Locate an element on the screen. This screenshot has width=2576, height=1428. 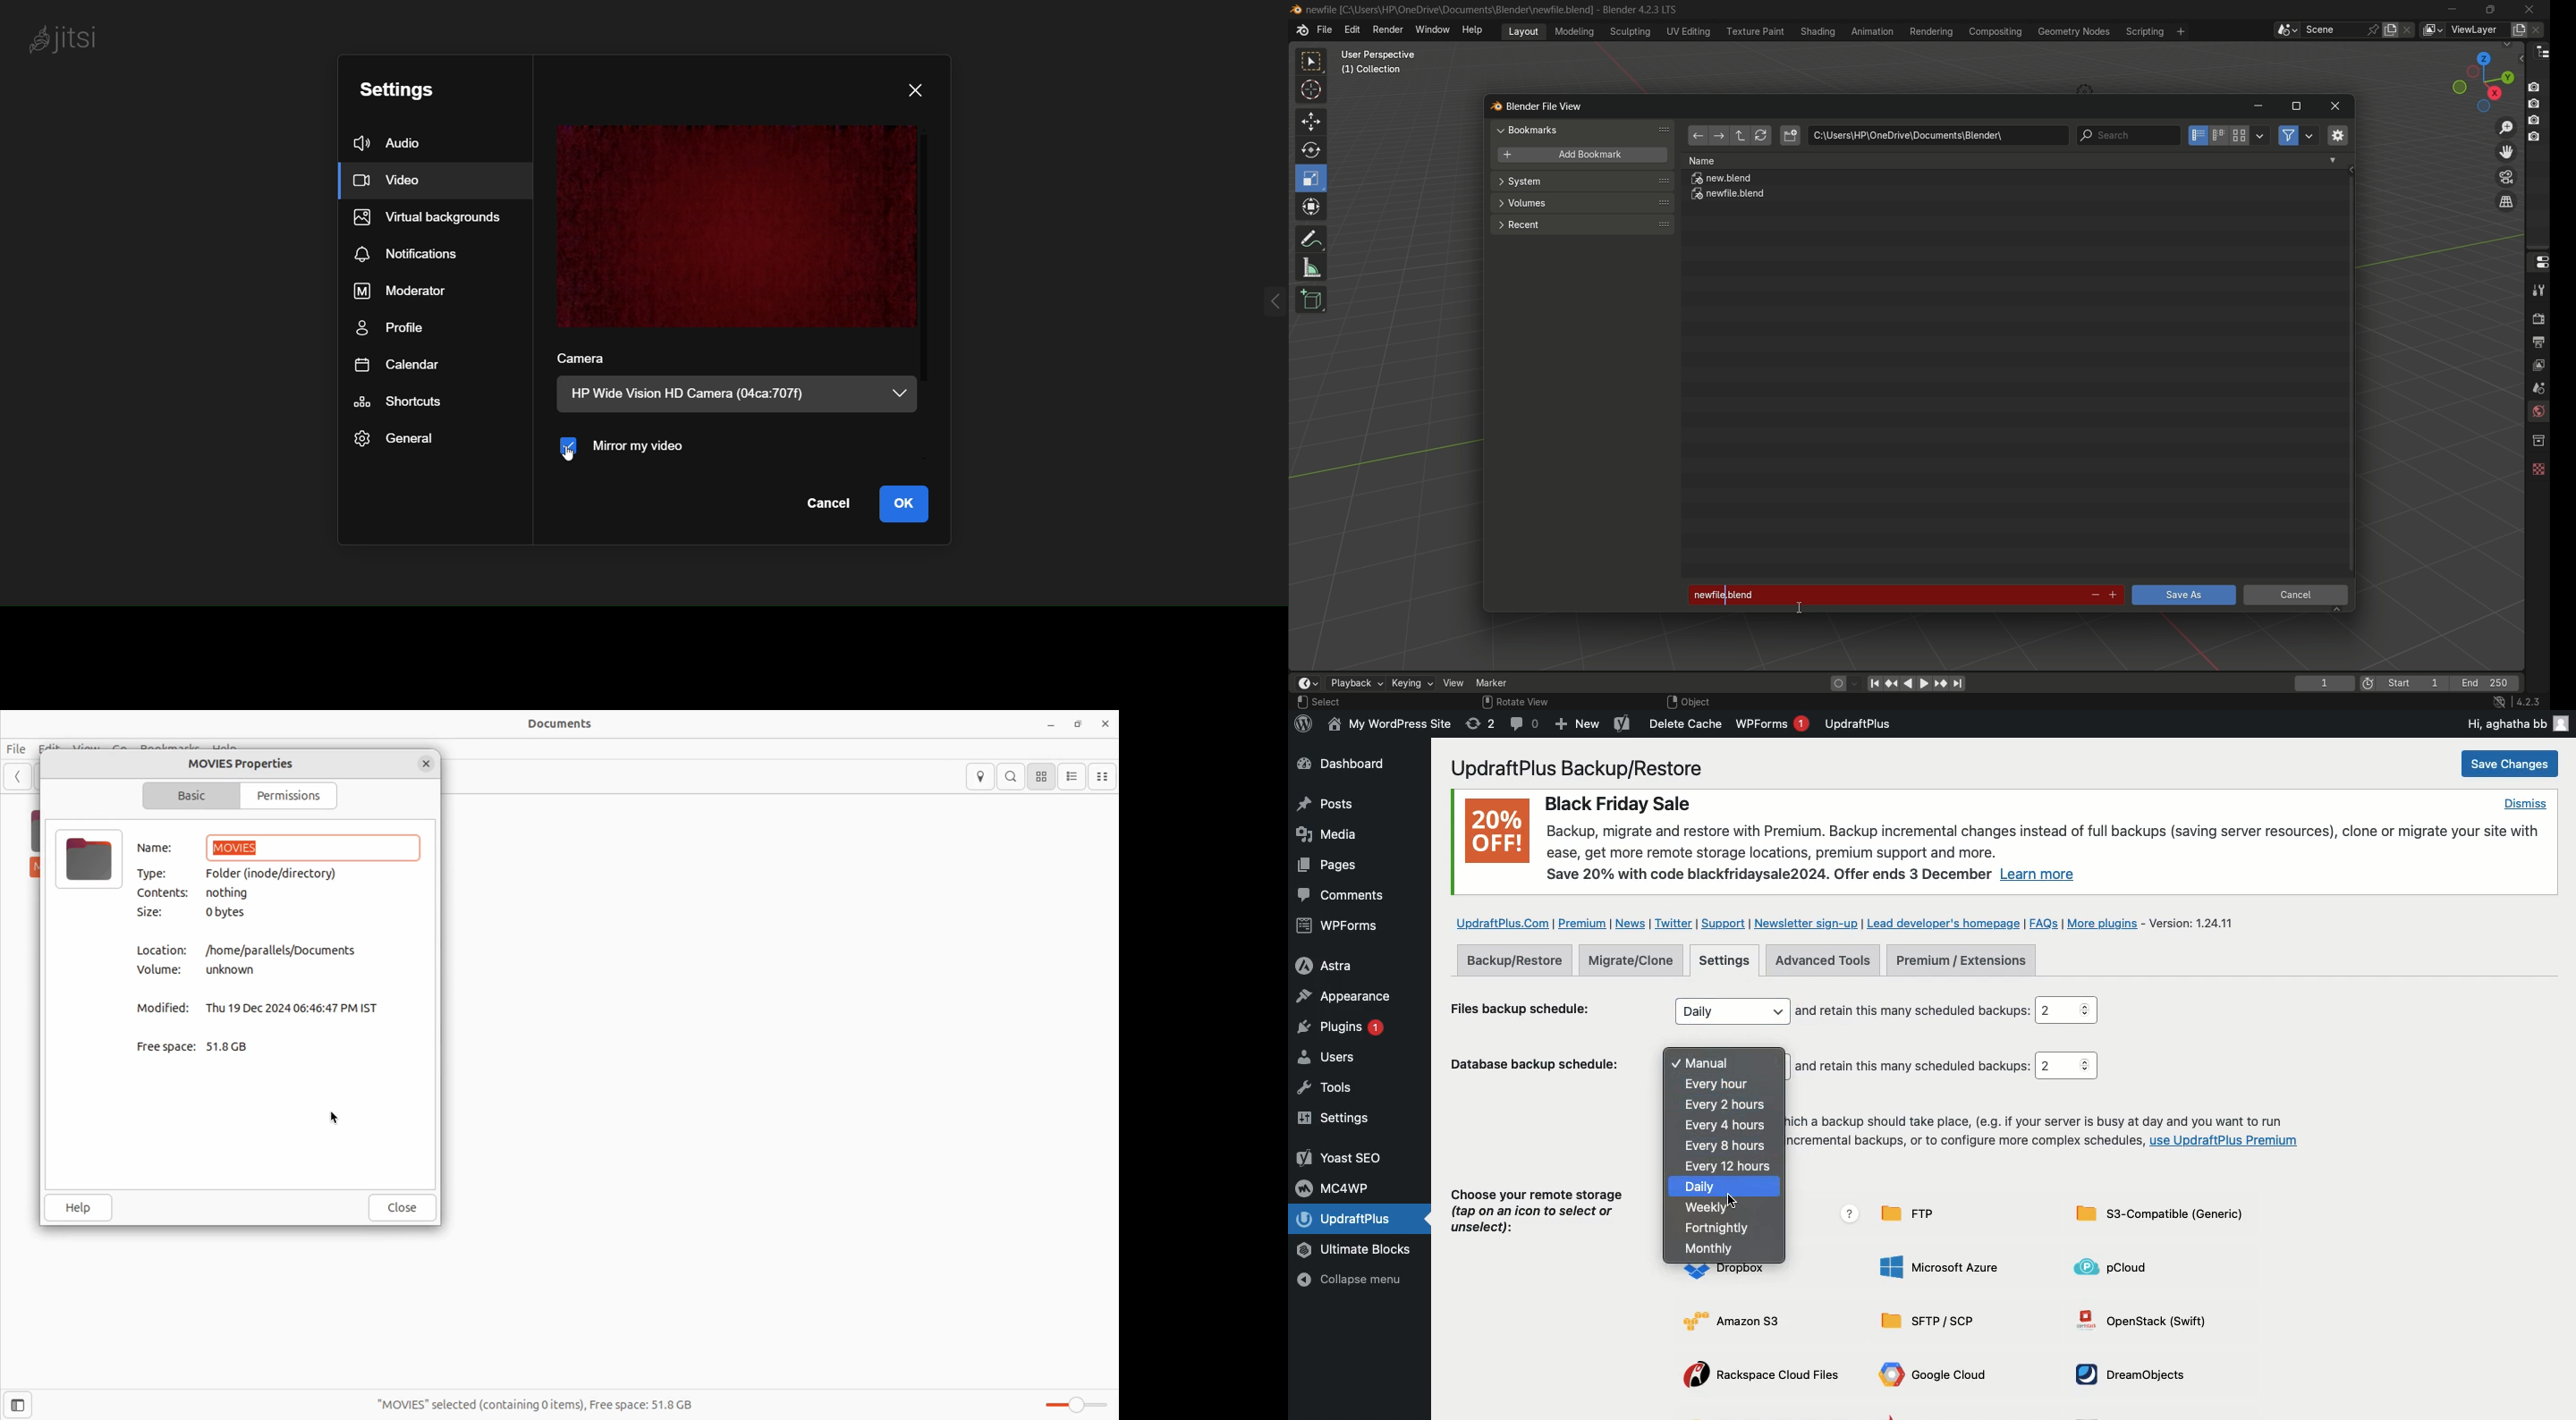
file menu is located at coordinates (1324, 30).